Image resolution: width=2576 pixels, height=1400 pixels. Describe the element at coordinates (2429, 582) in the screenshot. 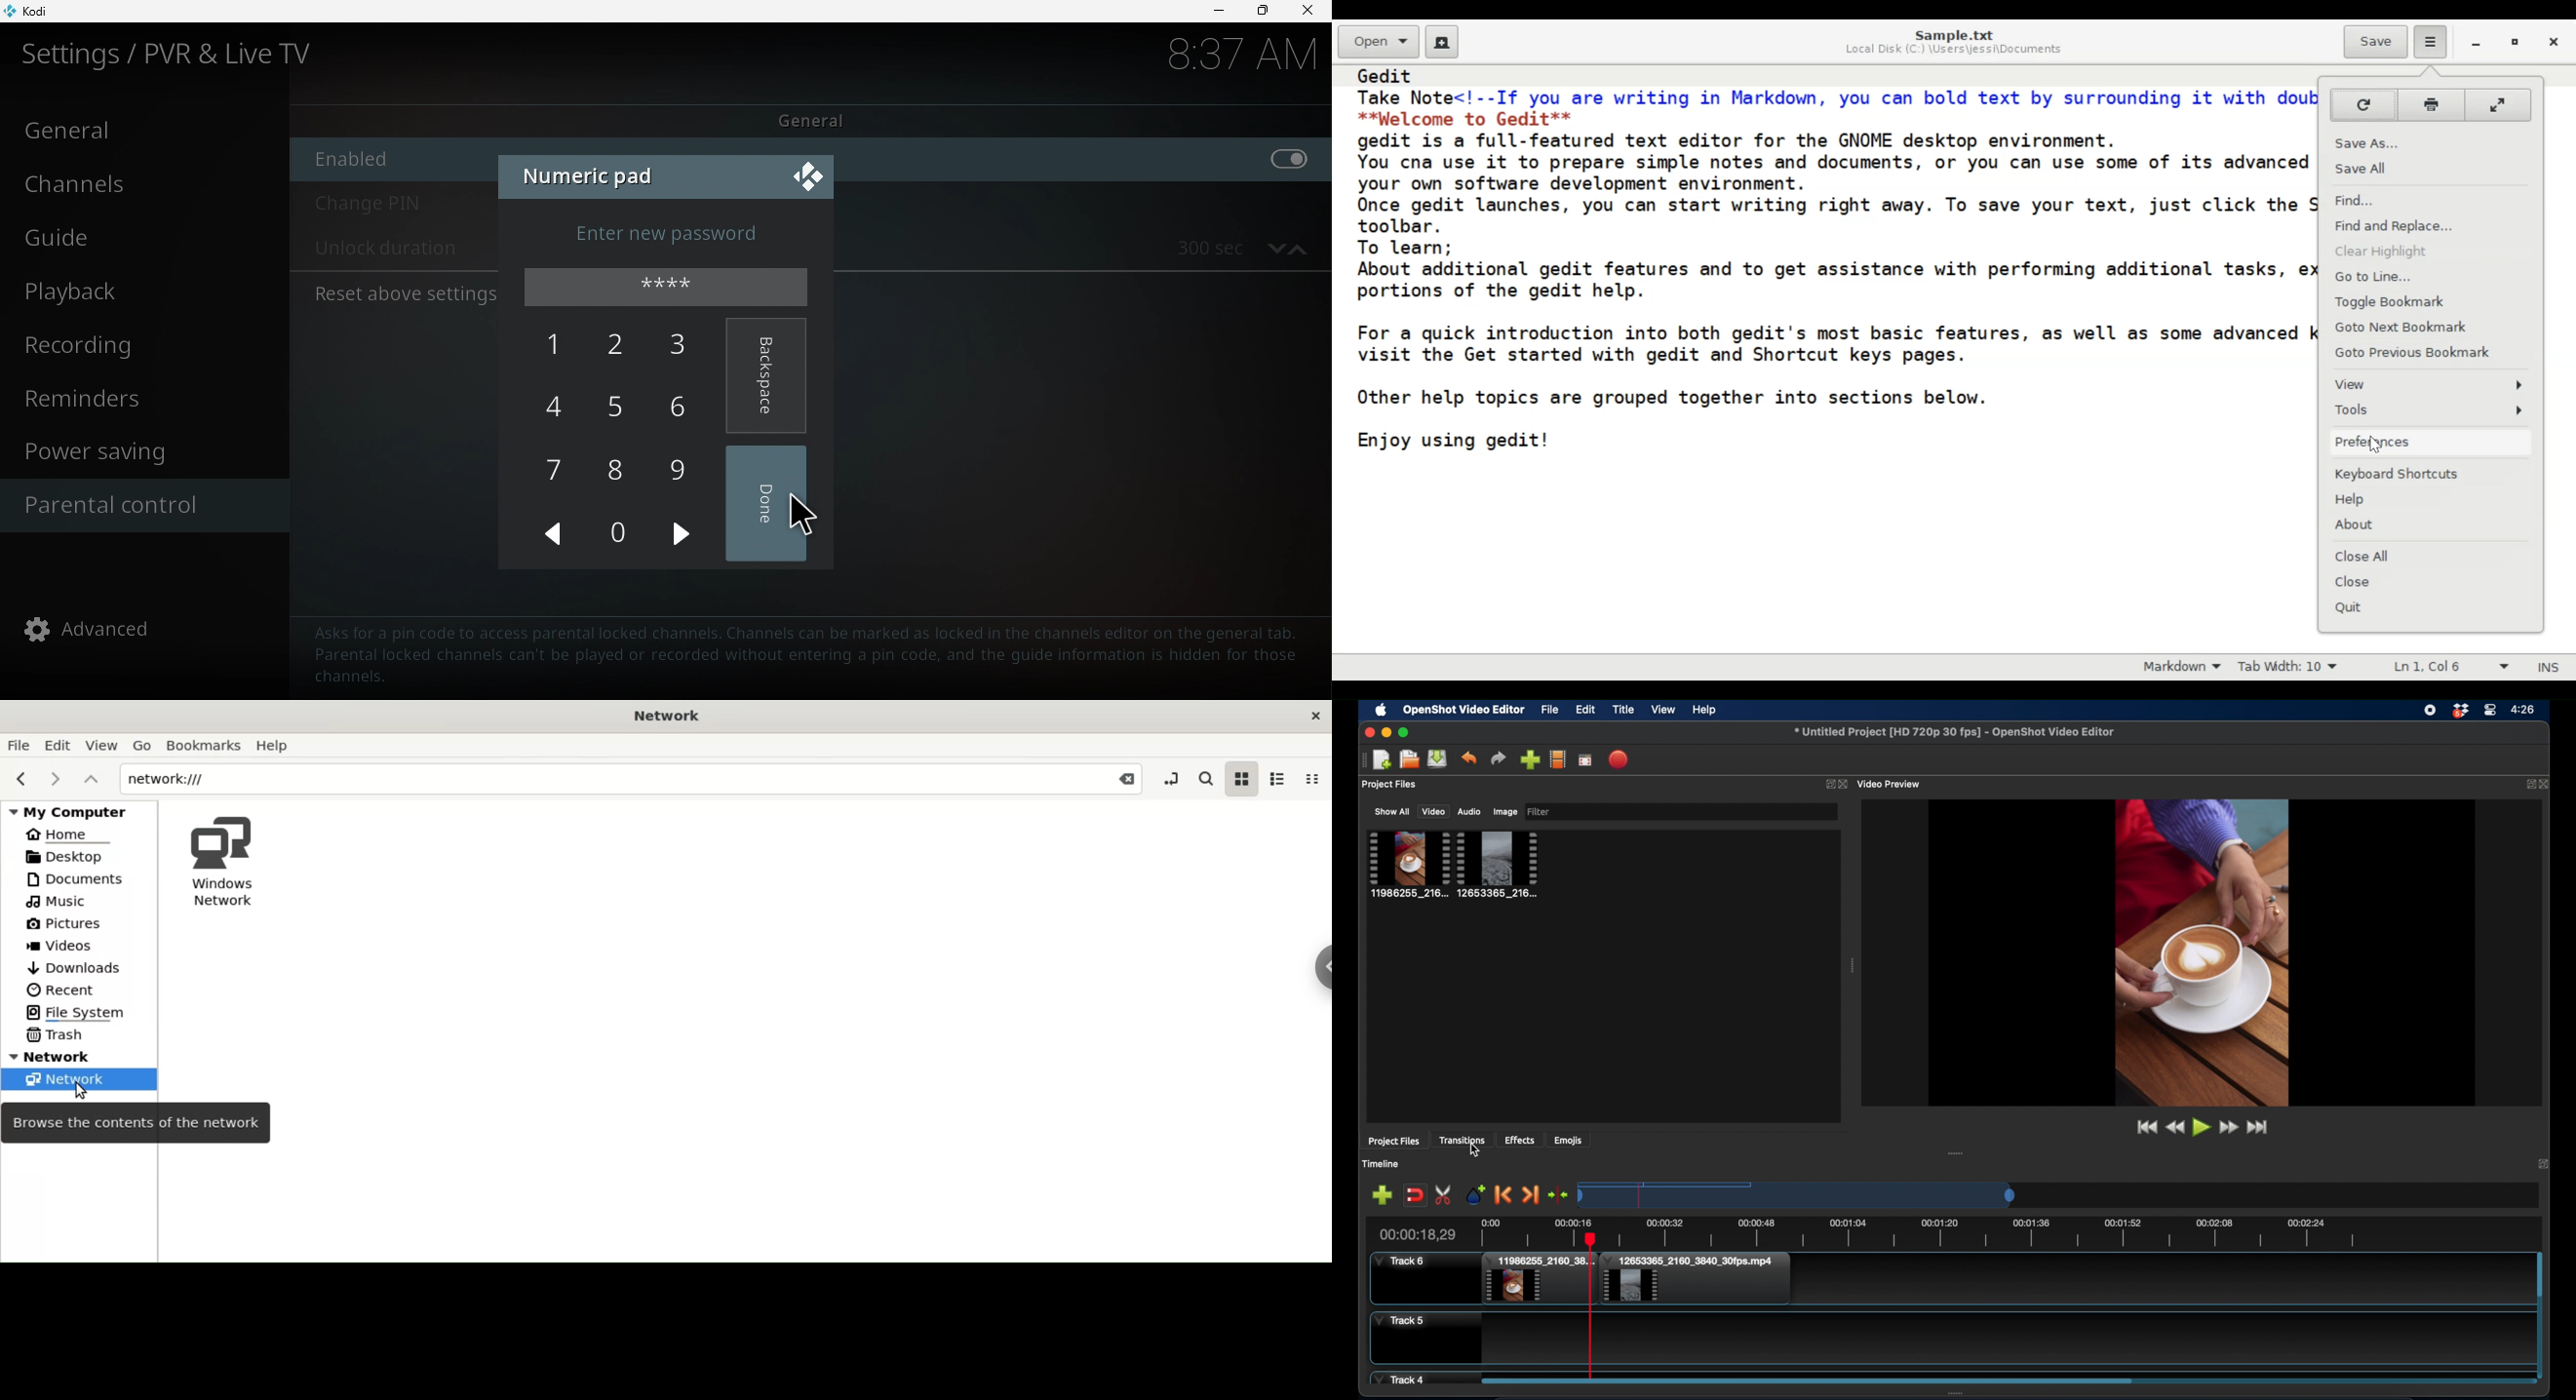

I see `Close` at that location.